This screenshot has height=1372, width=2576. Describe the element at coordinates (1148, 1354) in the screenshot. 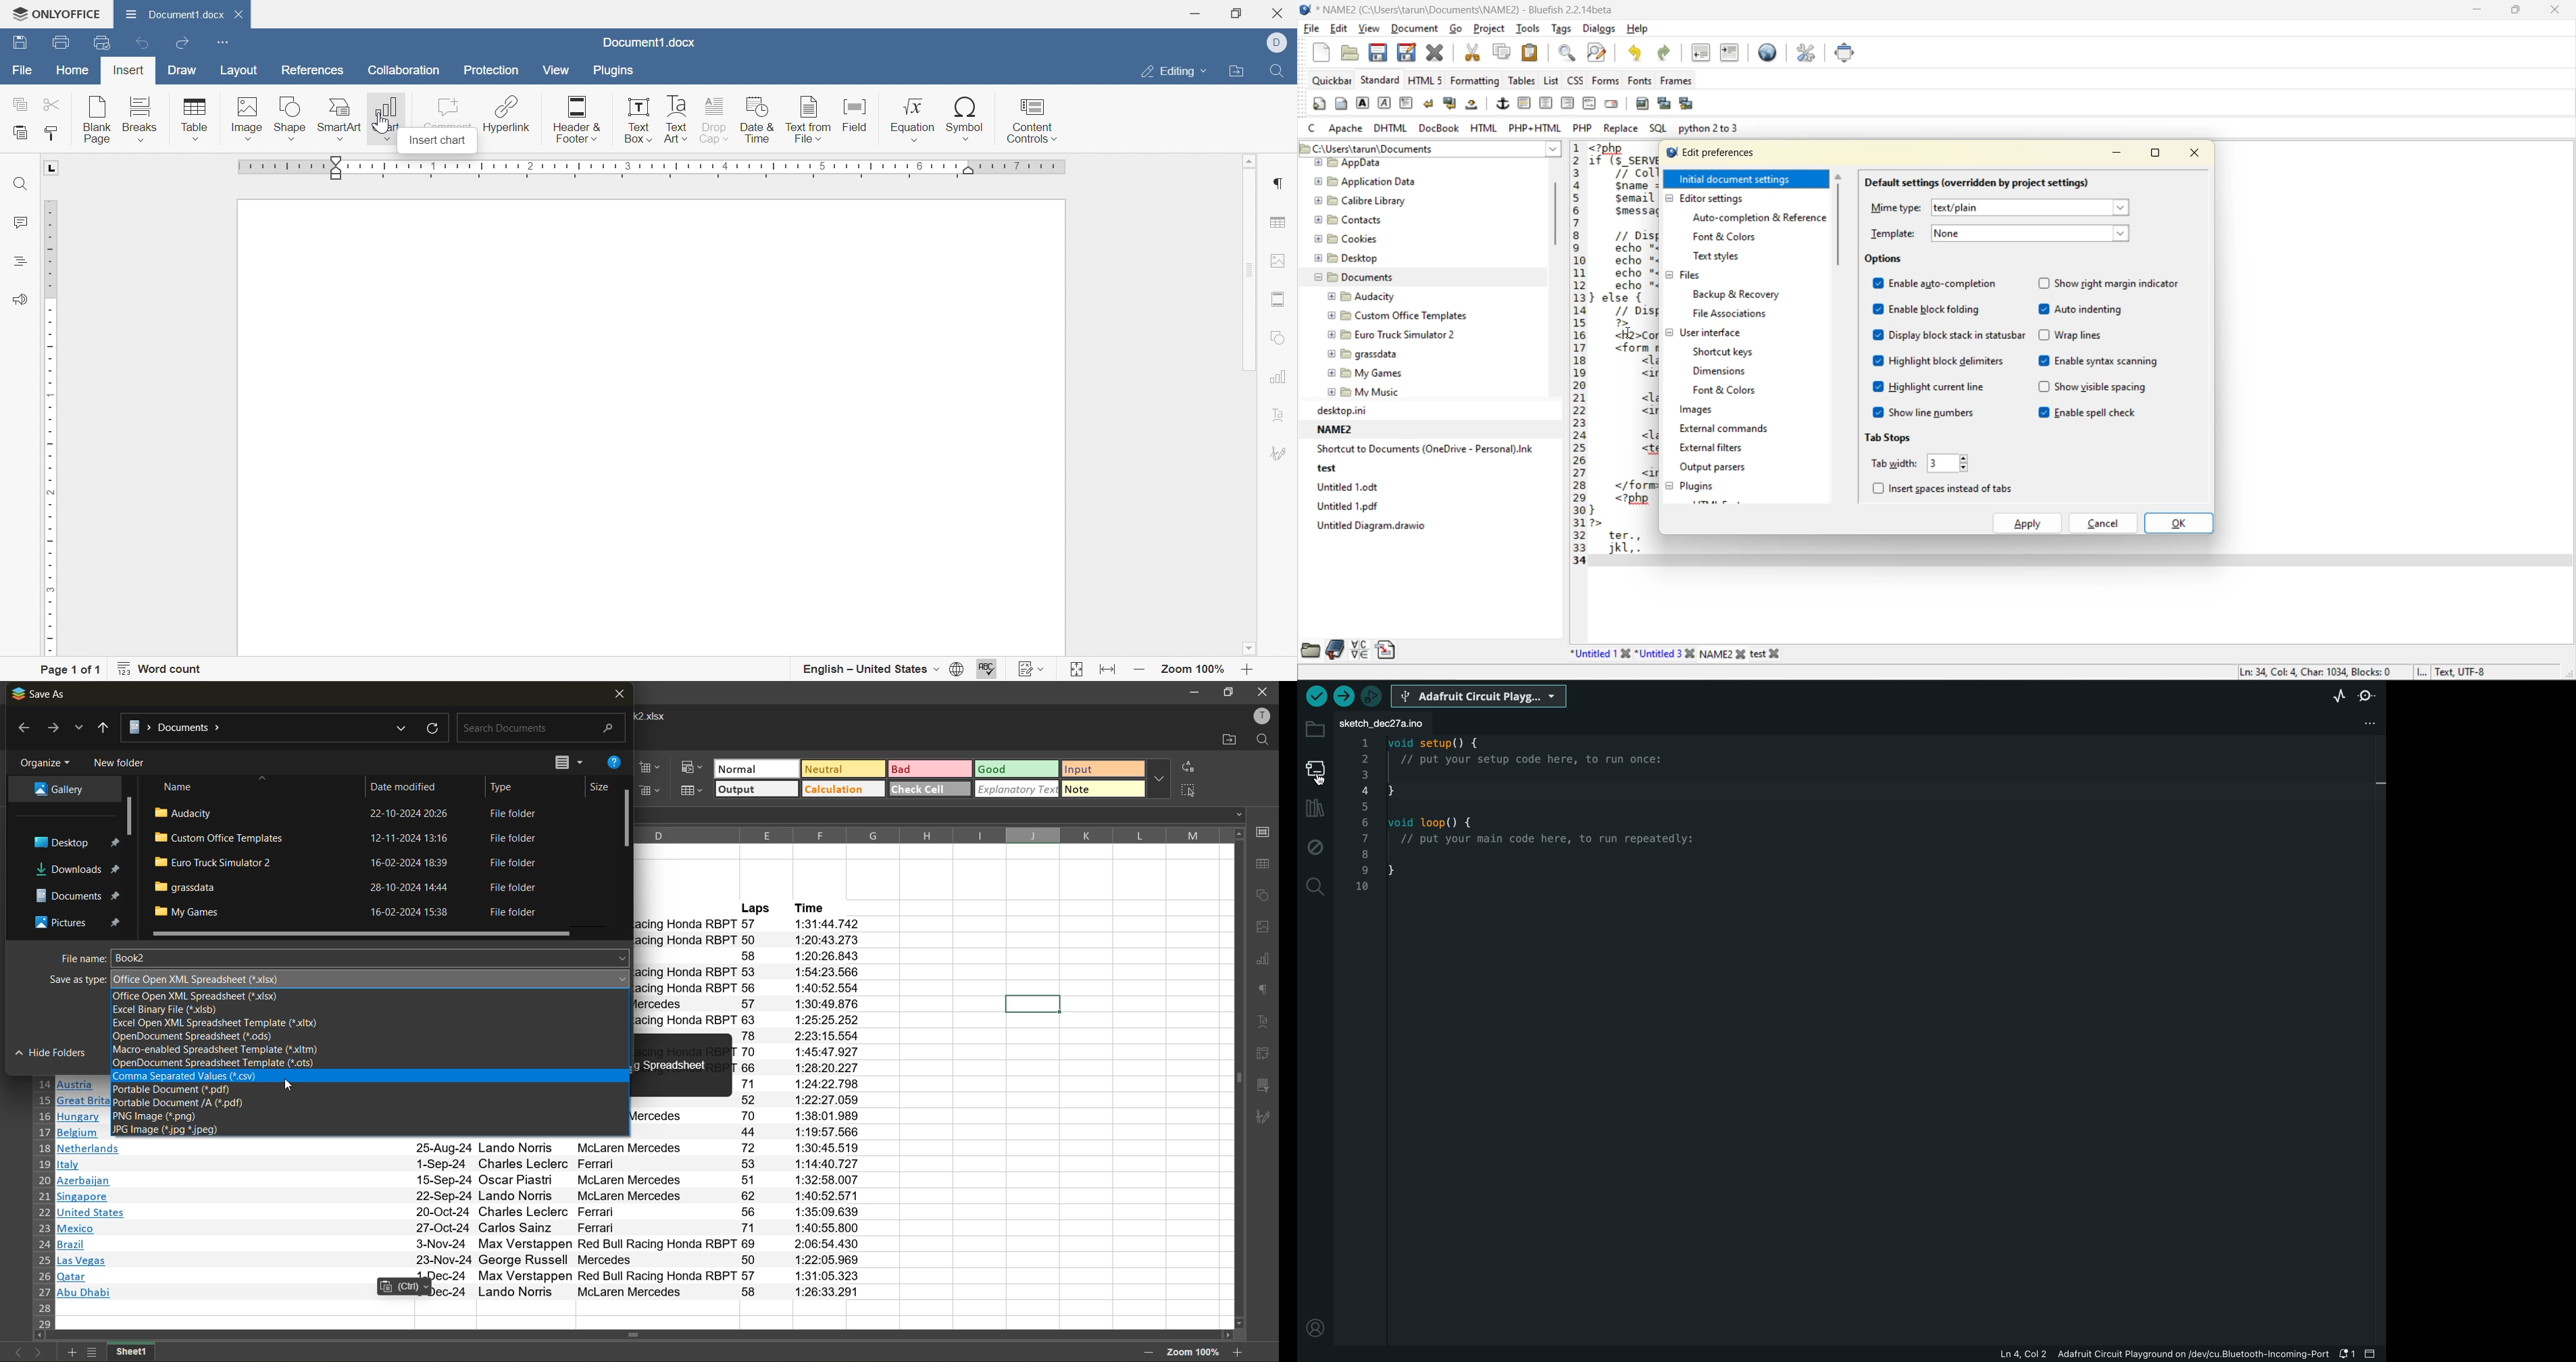

I see `zoom out` at that location.